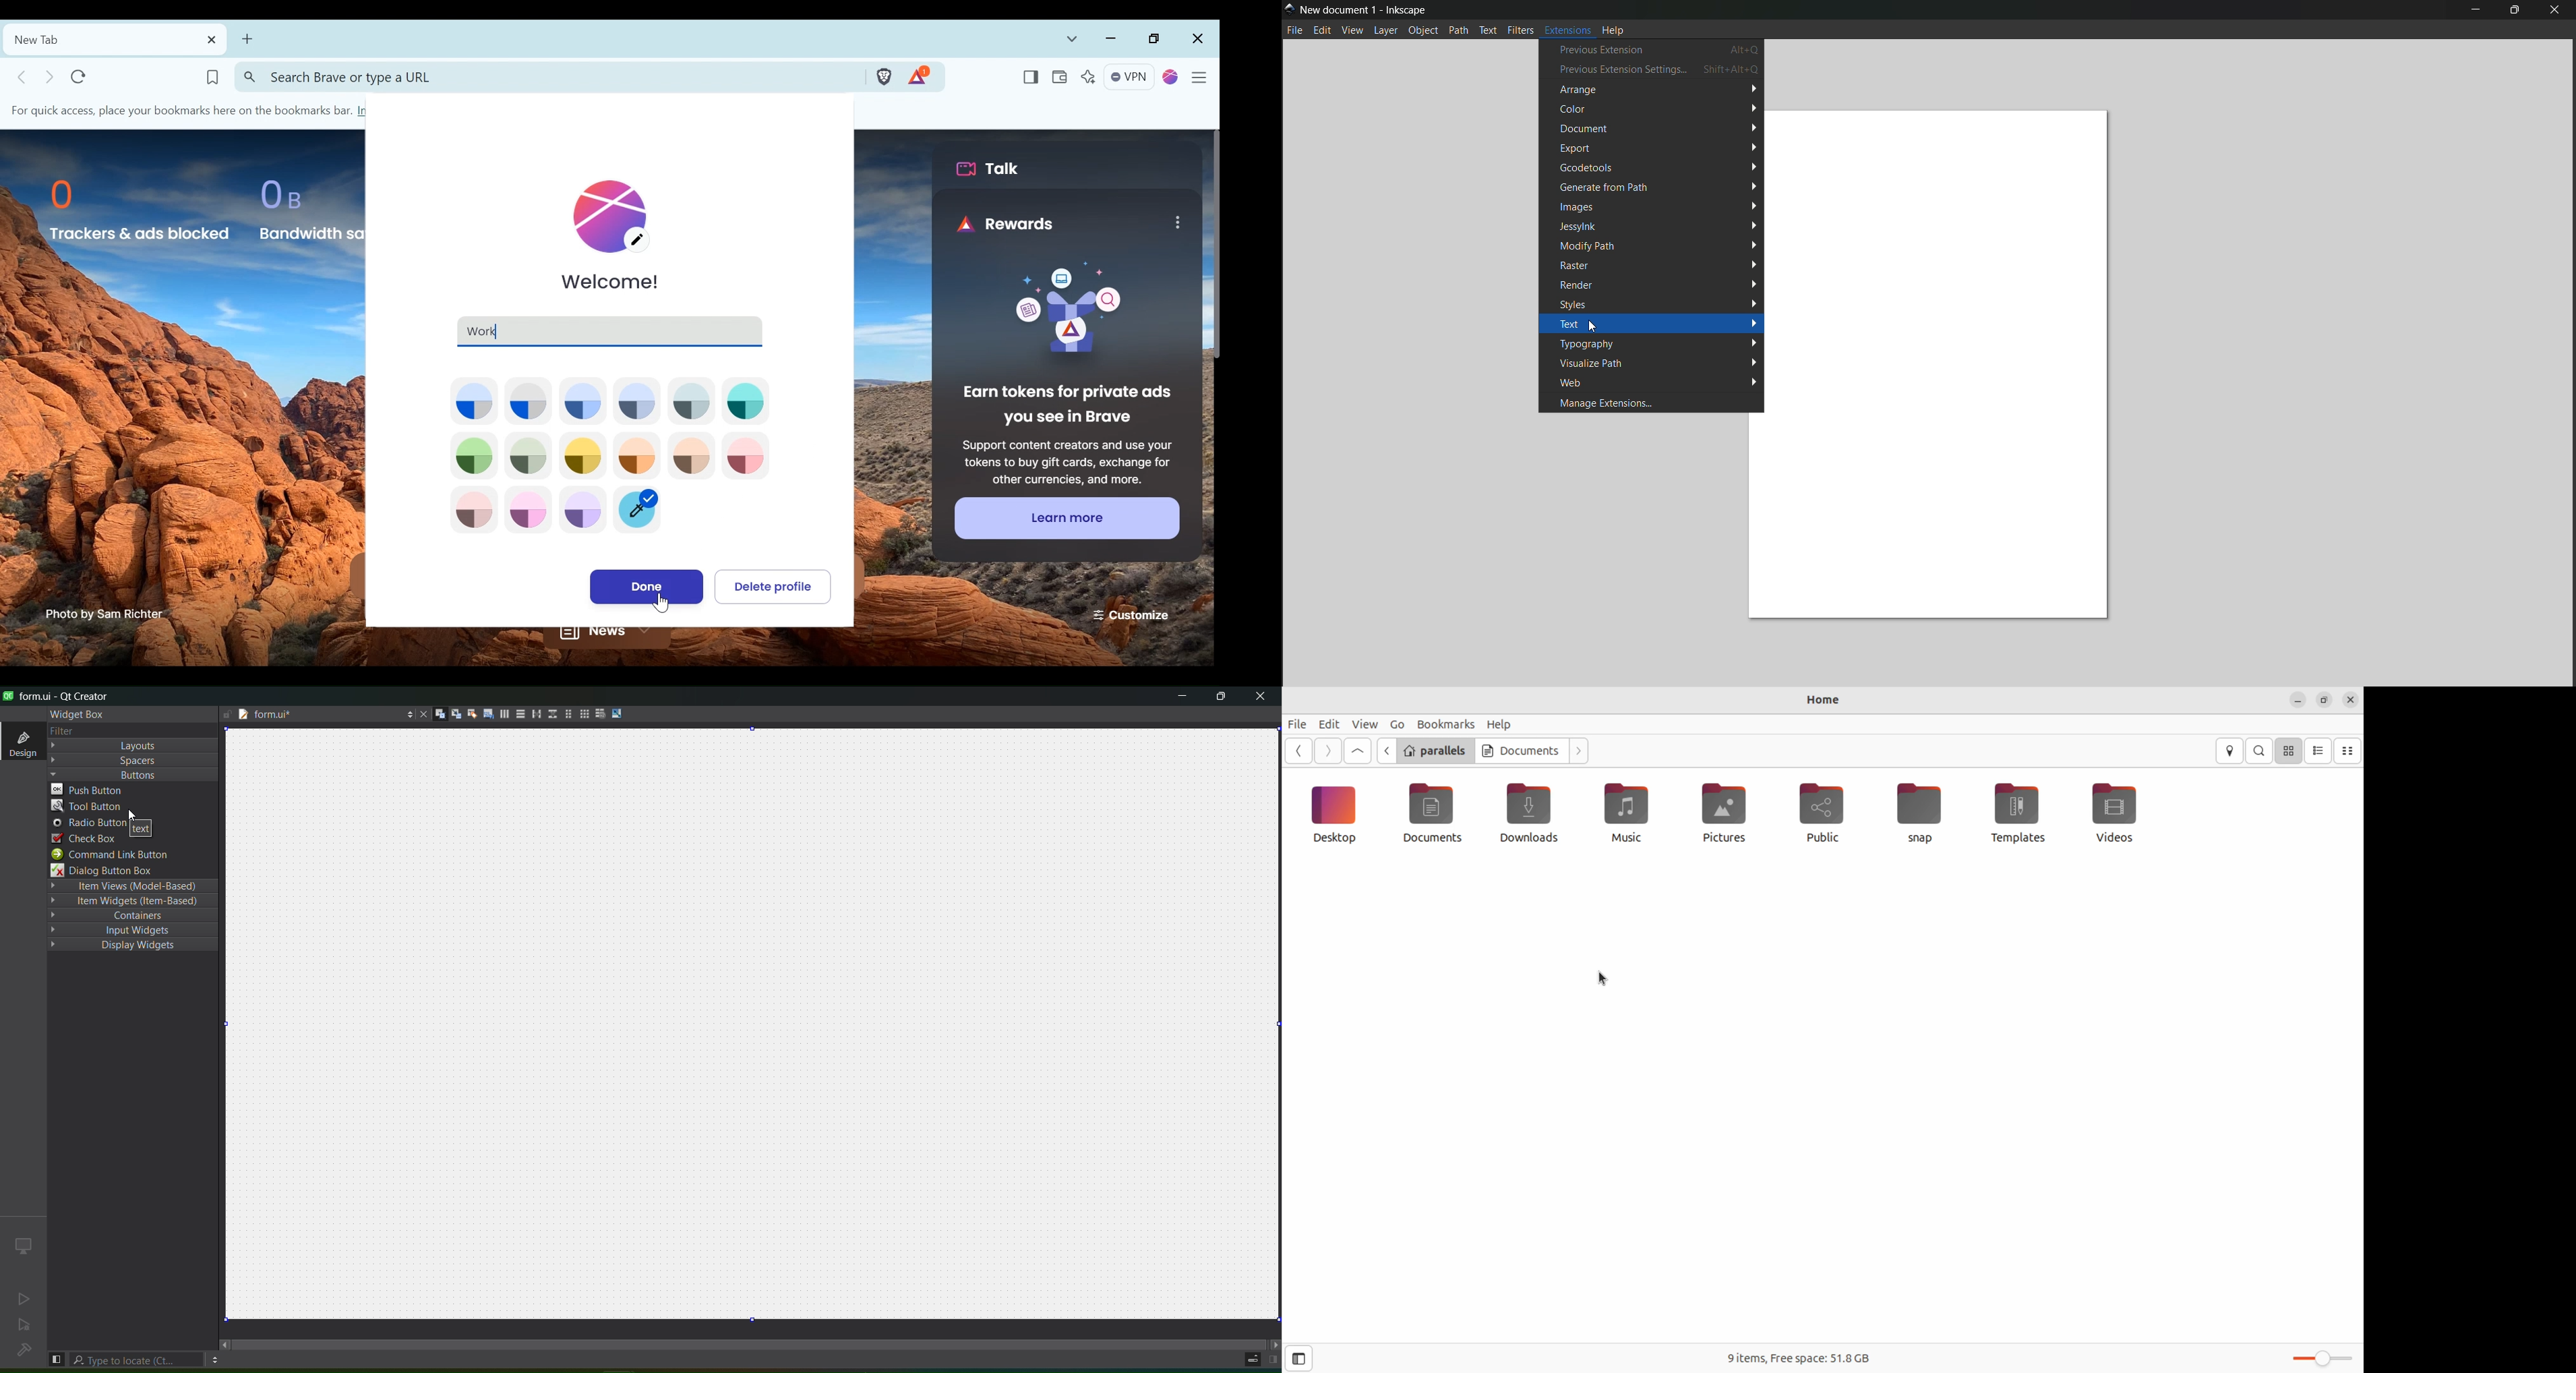  Describe the element at coordinates (1459, 30) in the screenshot. I see `path` at that location.